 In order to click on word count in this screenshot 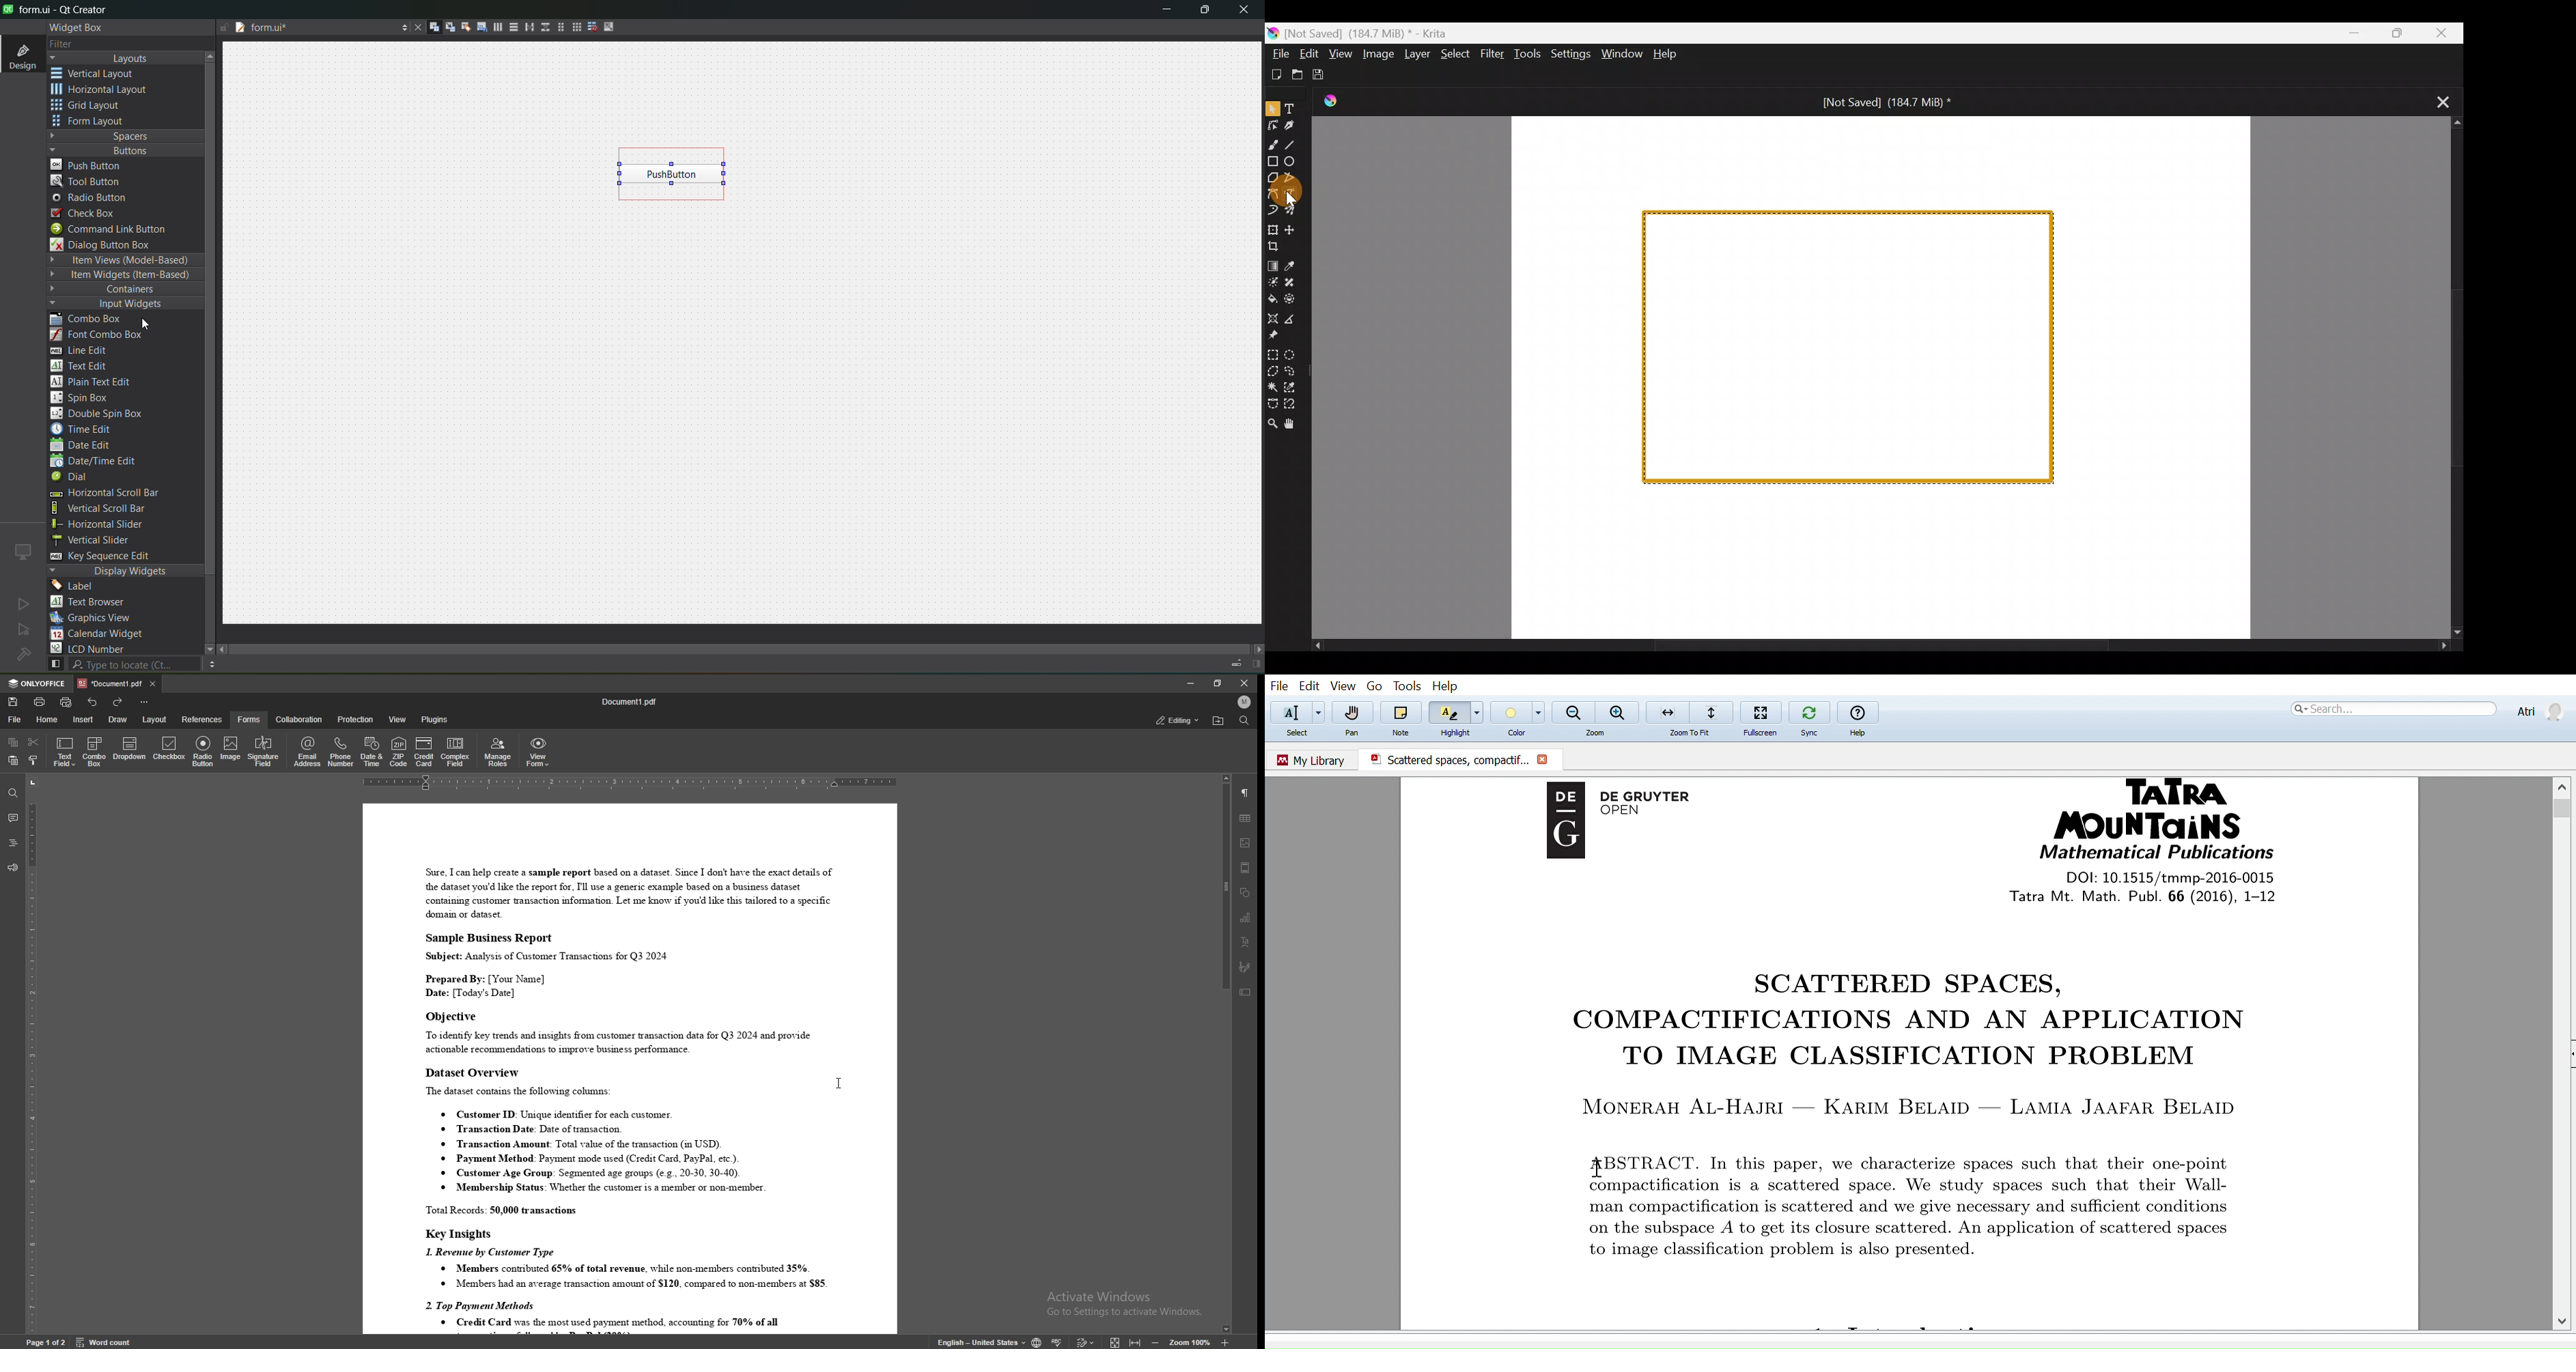, I will do `click(102, 1341)`.